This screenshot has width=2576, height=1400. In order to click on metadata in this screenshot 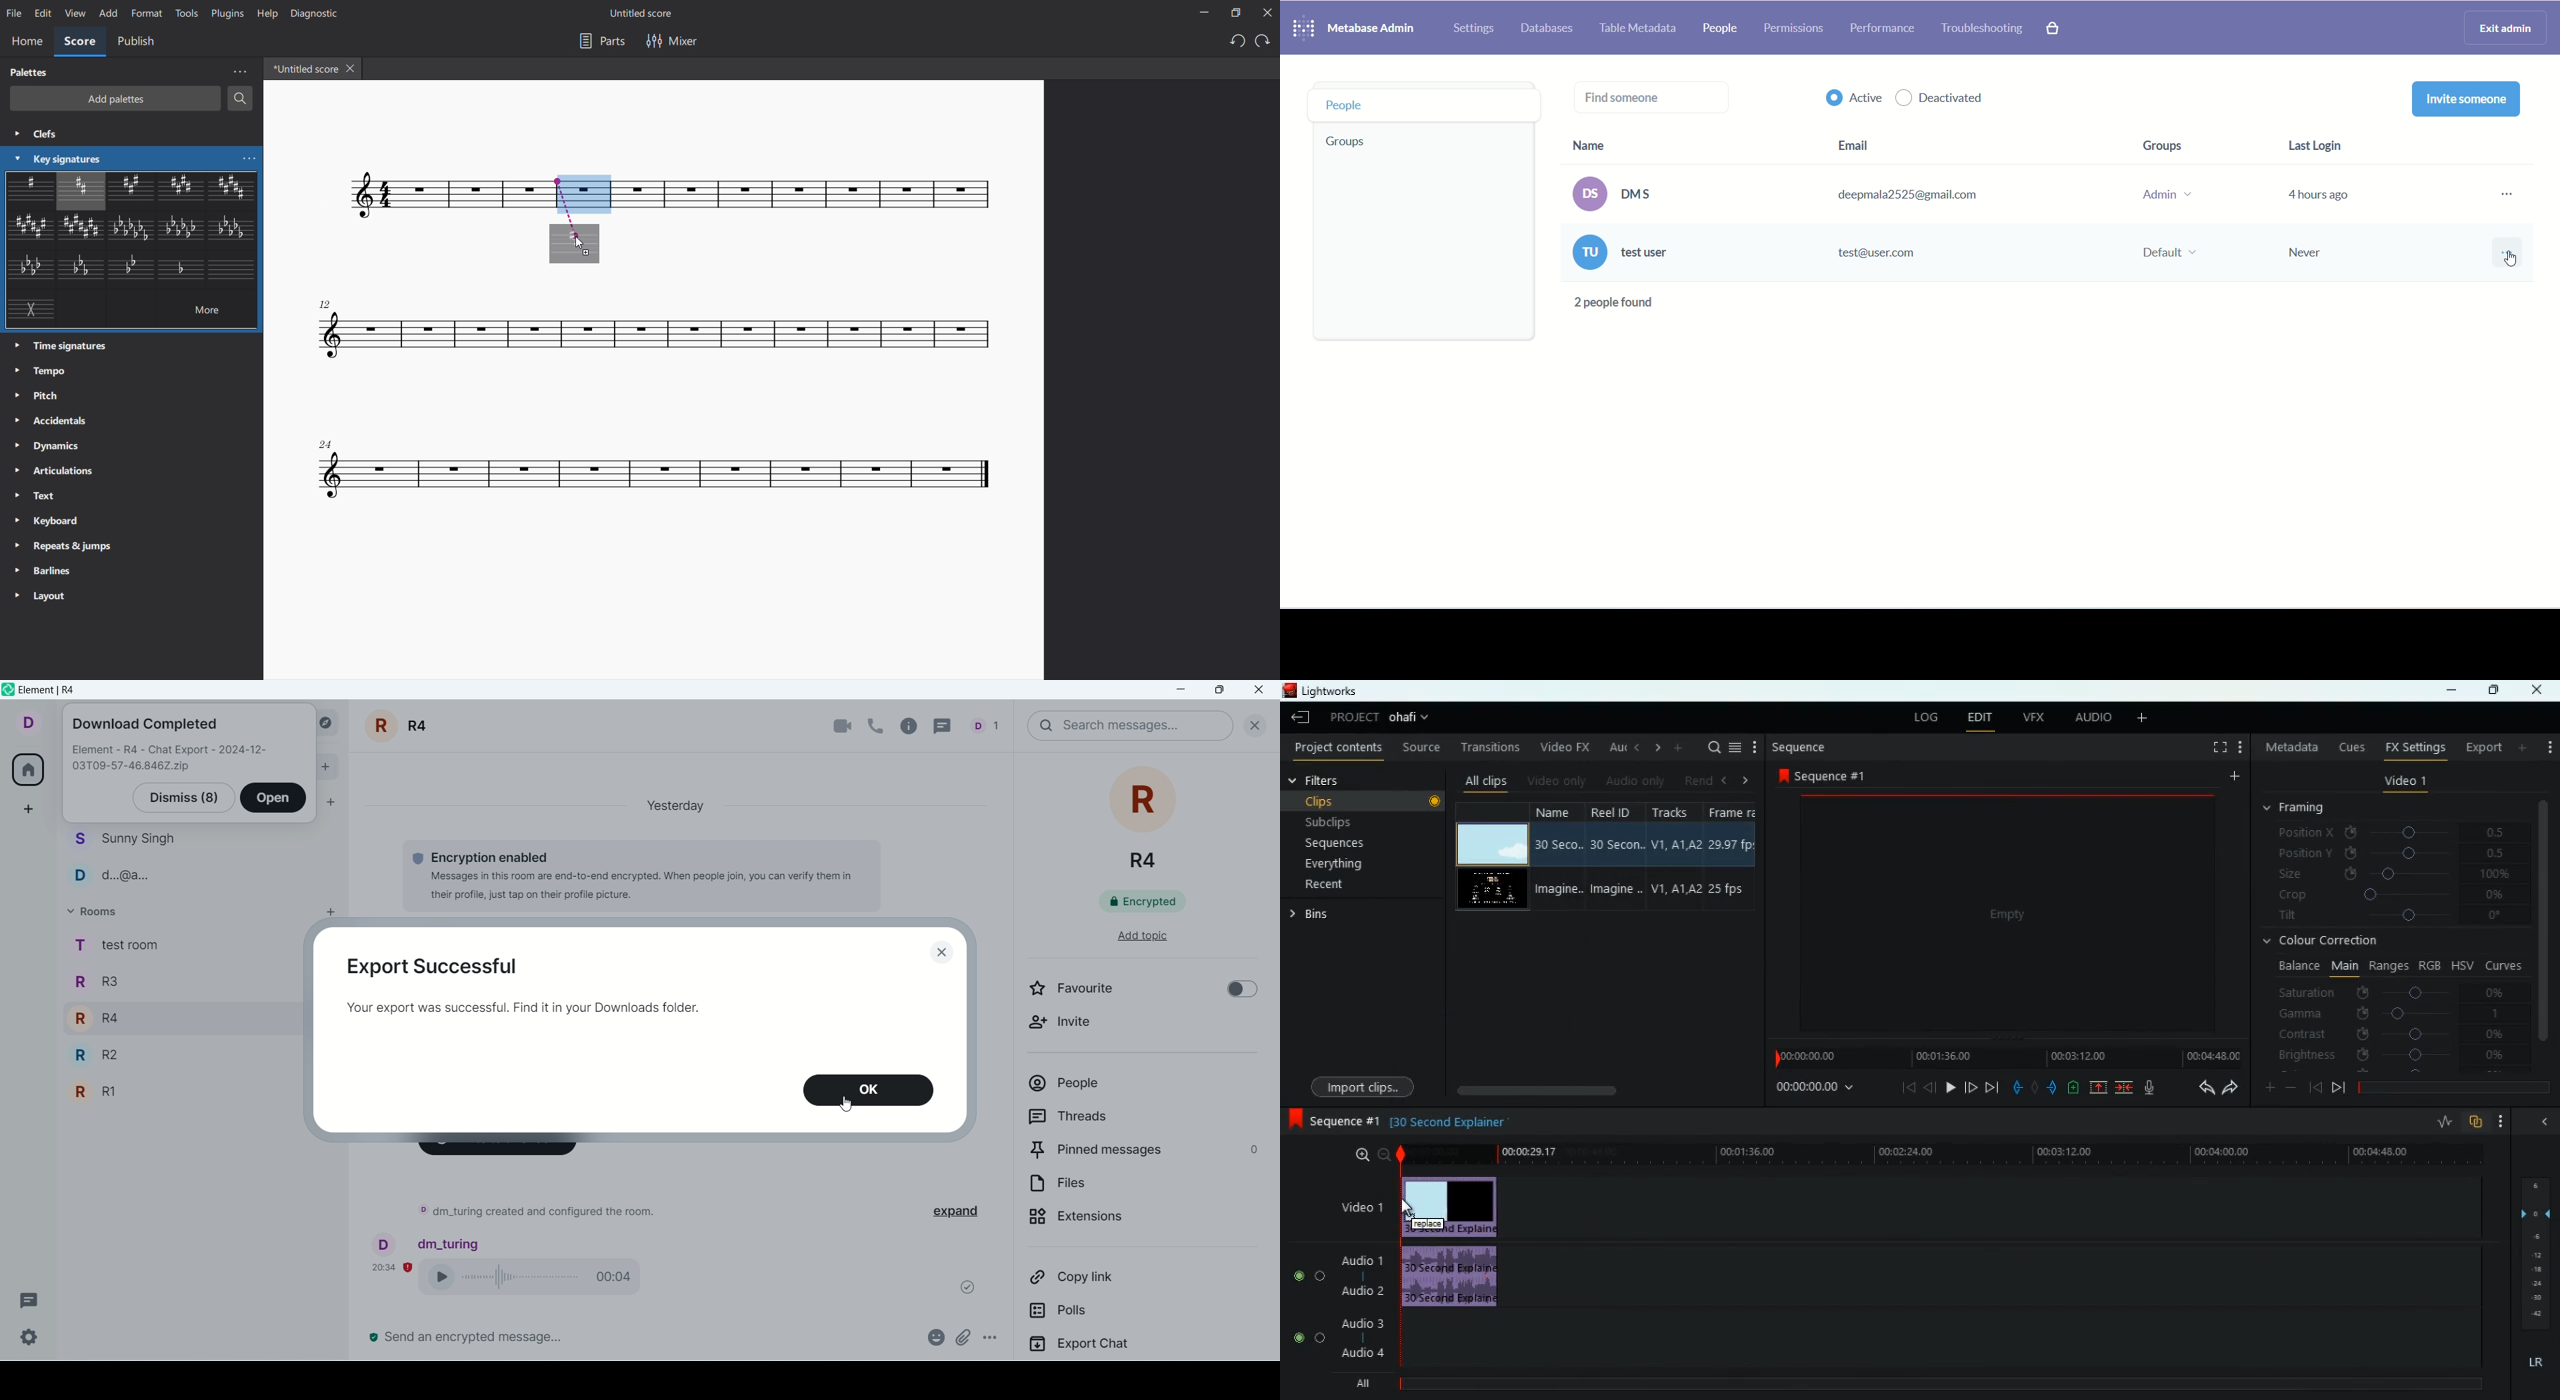, I will do `click(2288, 745)`.